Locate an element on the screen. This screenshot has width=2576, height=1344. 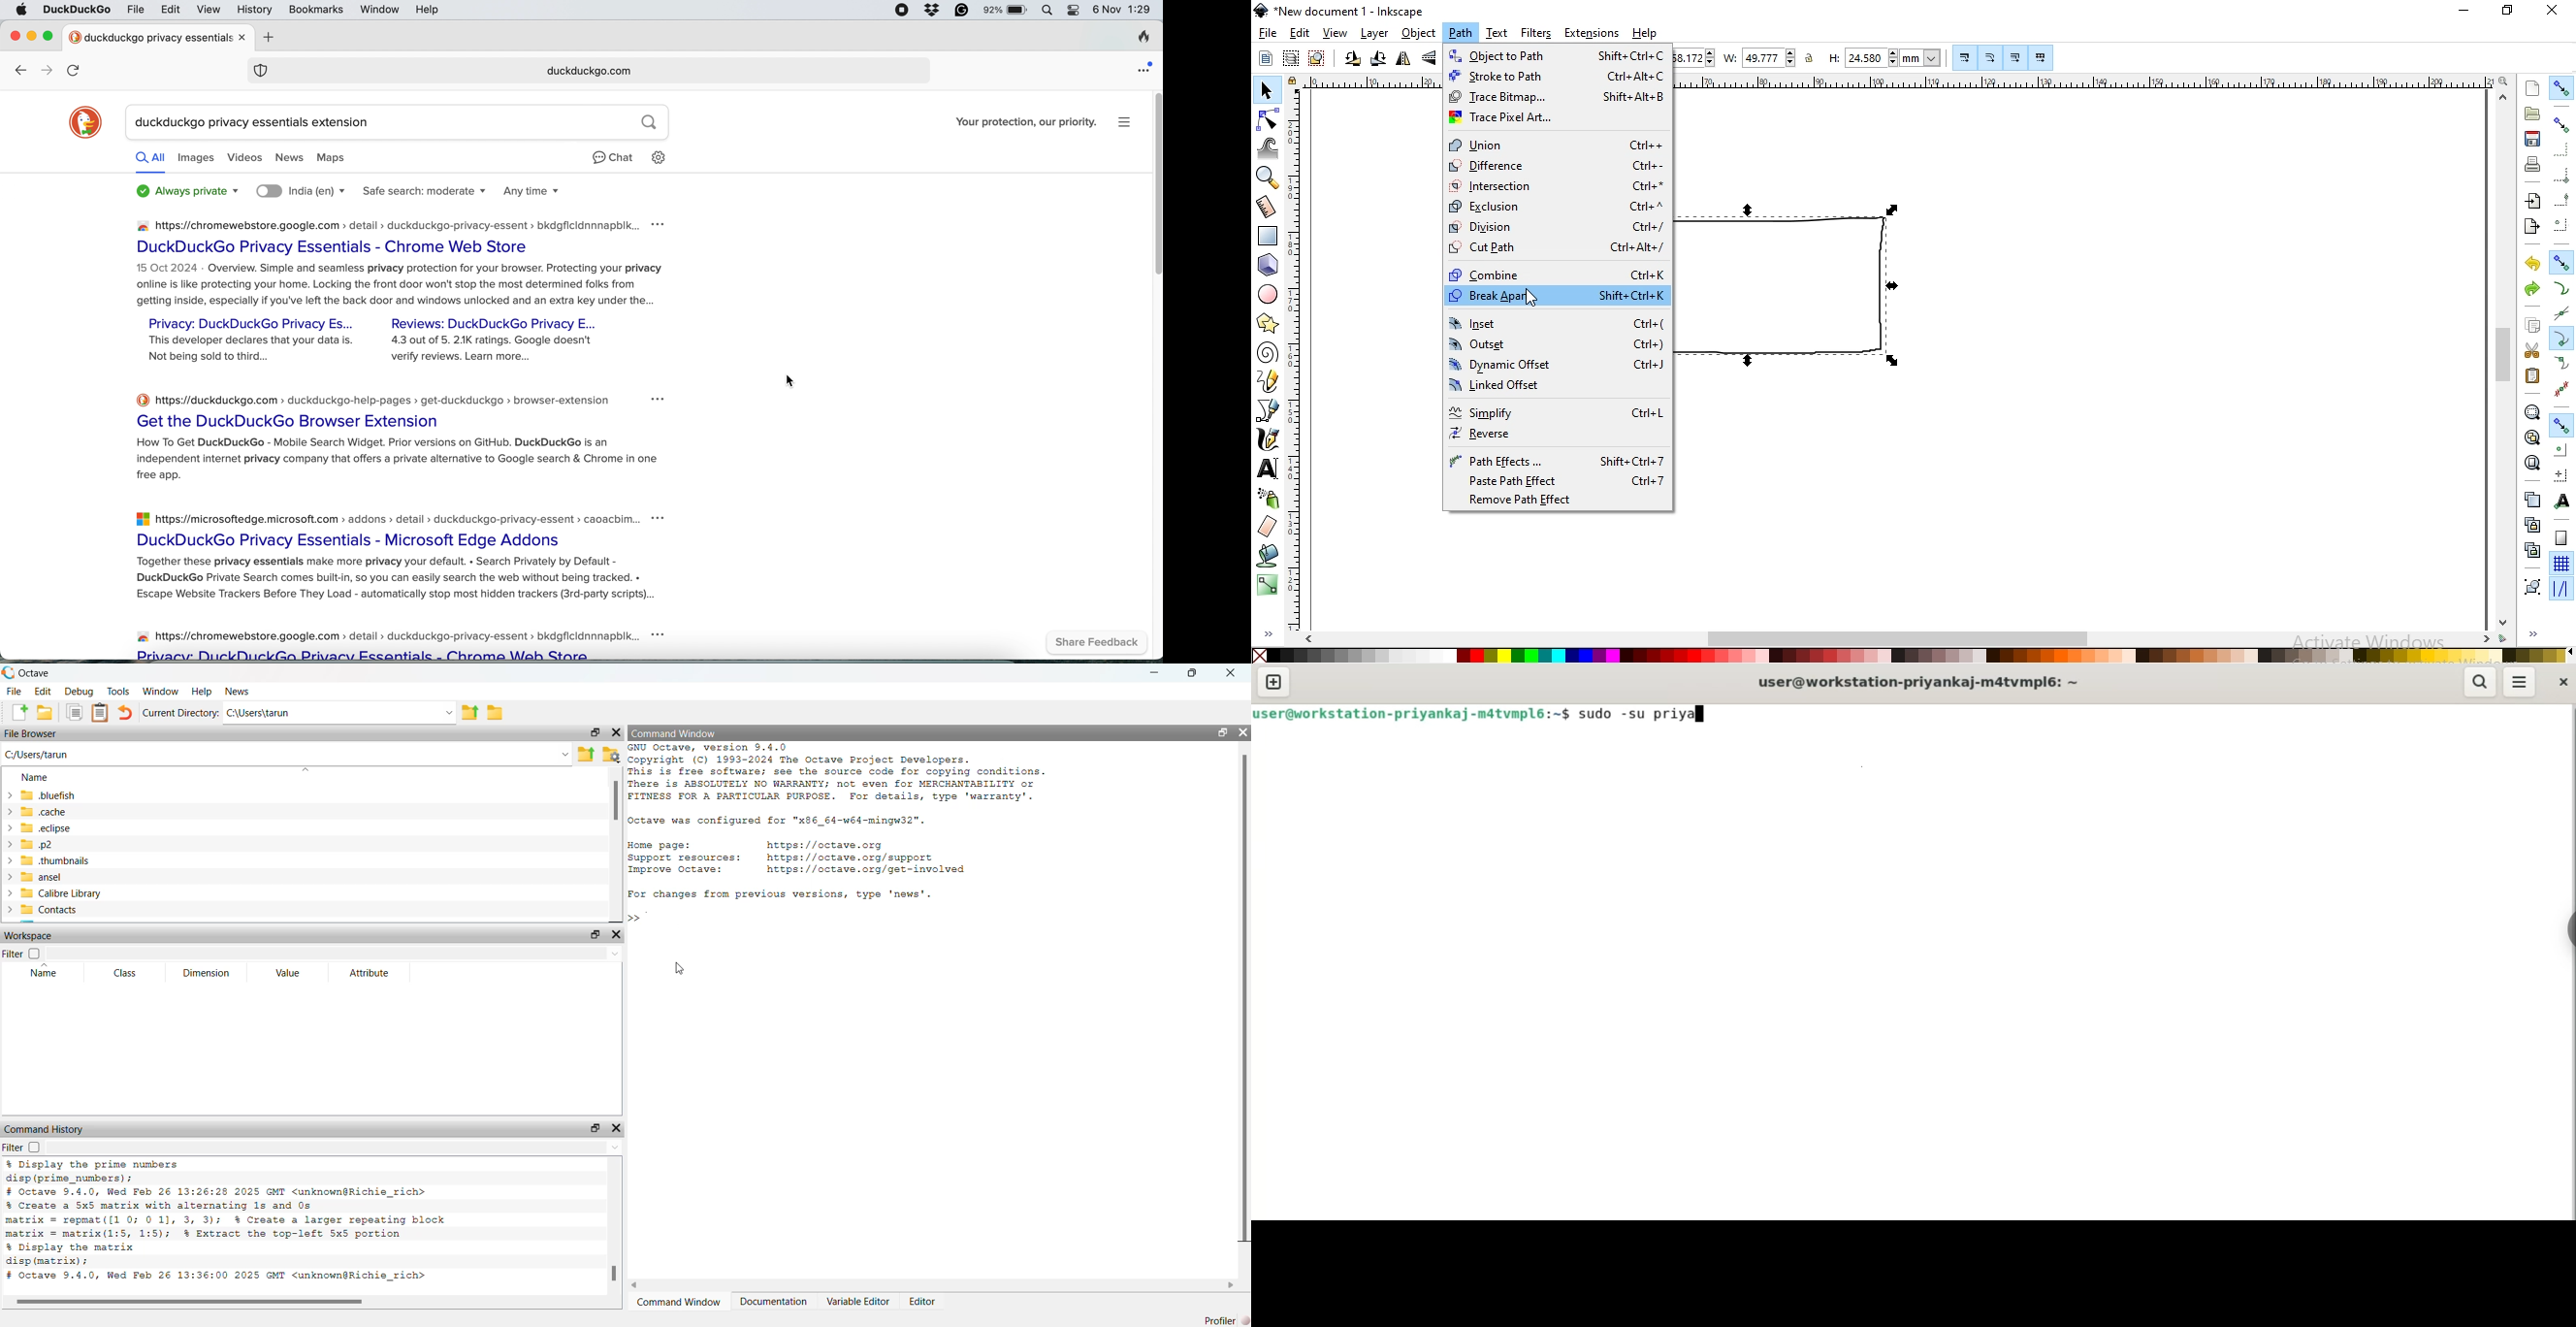
rotation selection 90 clockwise is located at coordinates (1379, 58).